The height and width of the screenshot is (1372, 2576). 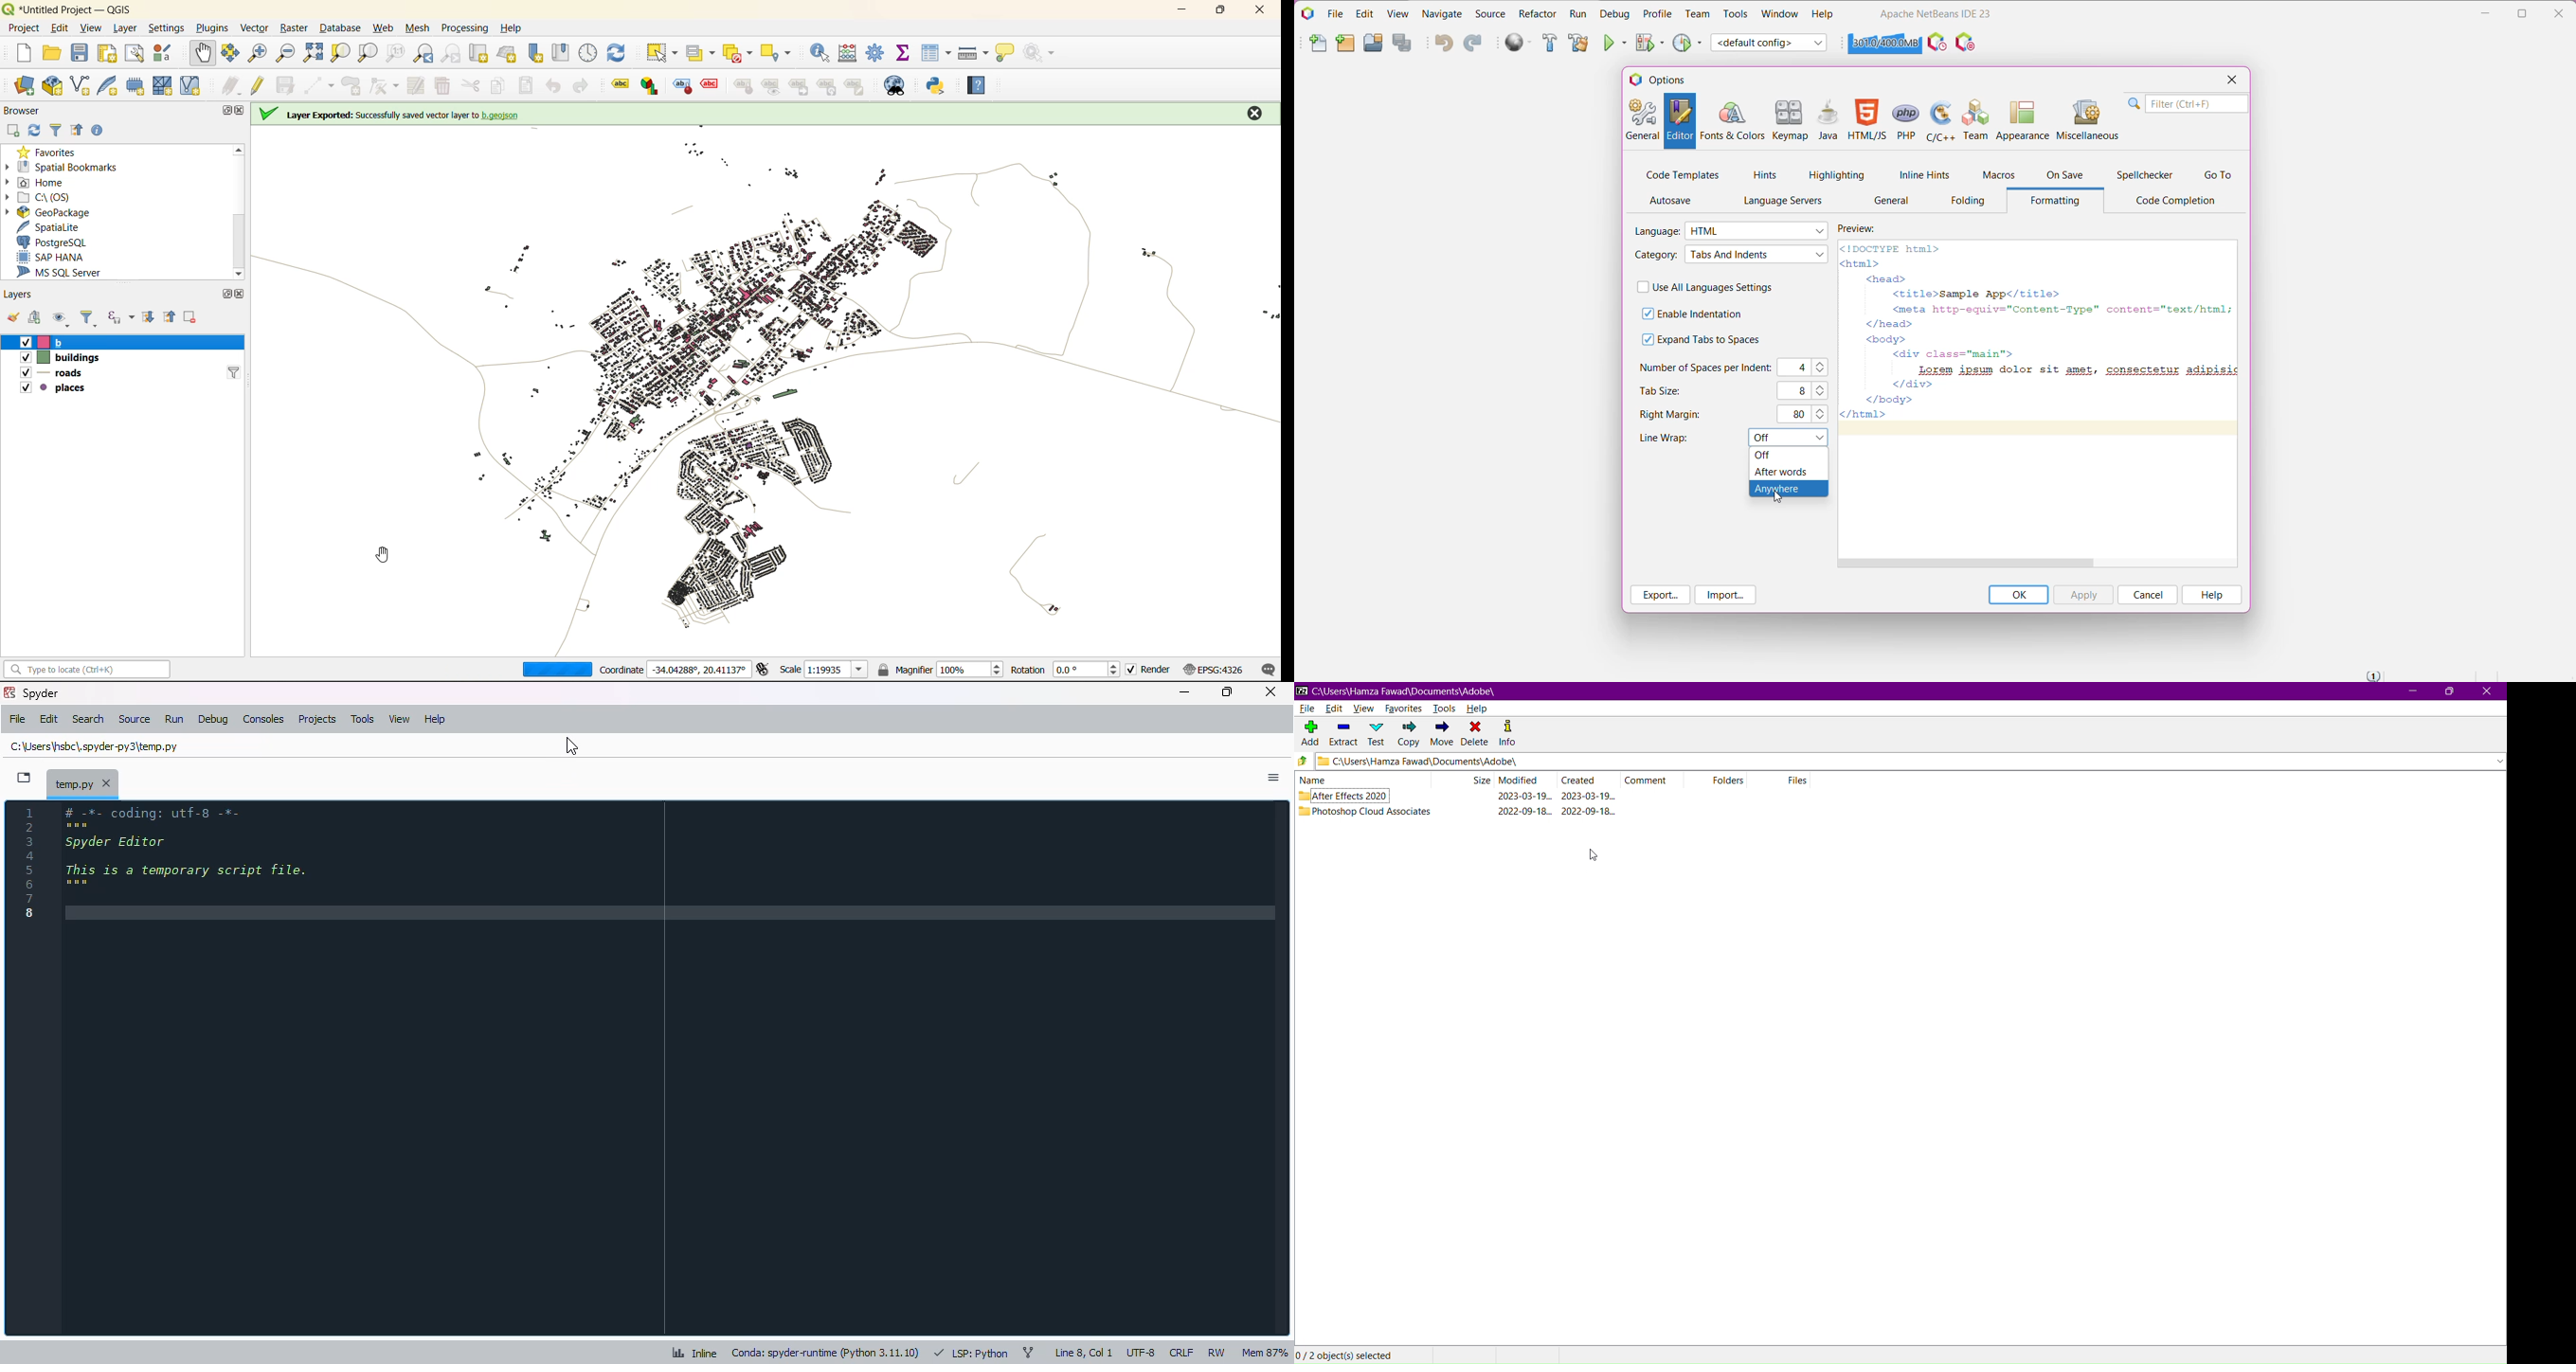 What do you see at coordinates (1798, 390) in the screenshot?
I see `8` at bounding box center [1798, 390].